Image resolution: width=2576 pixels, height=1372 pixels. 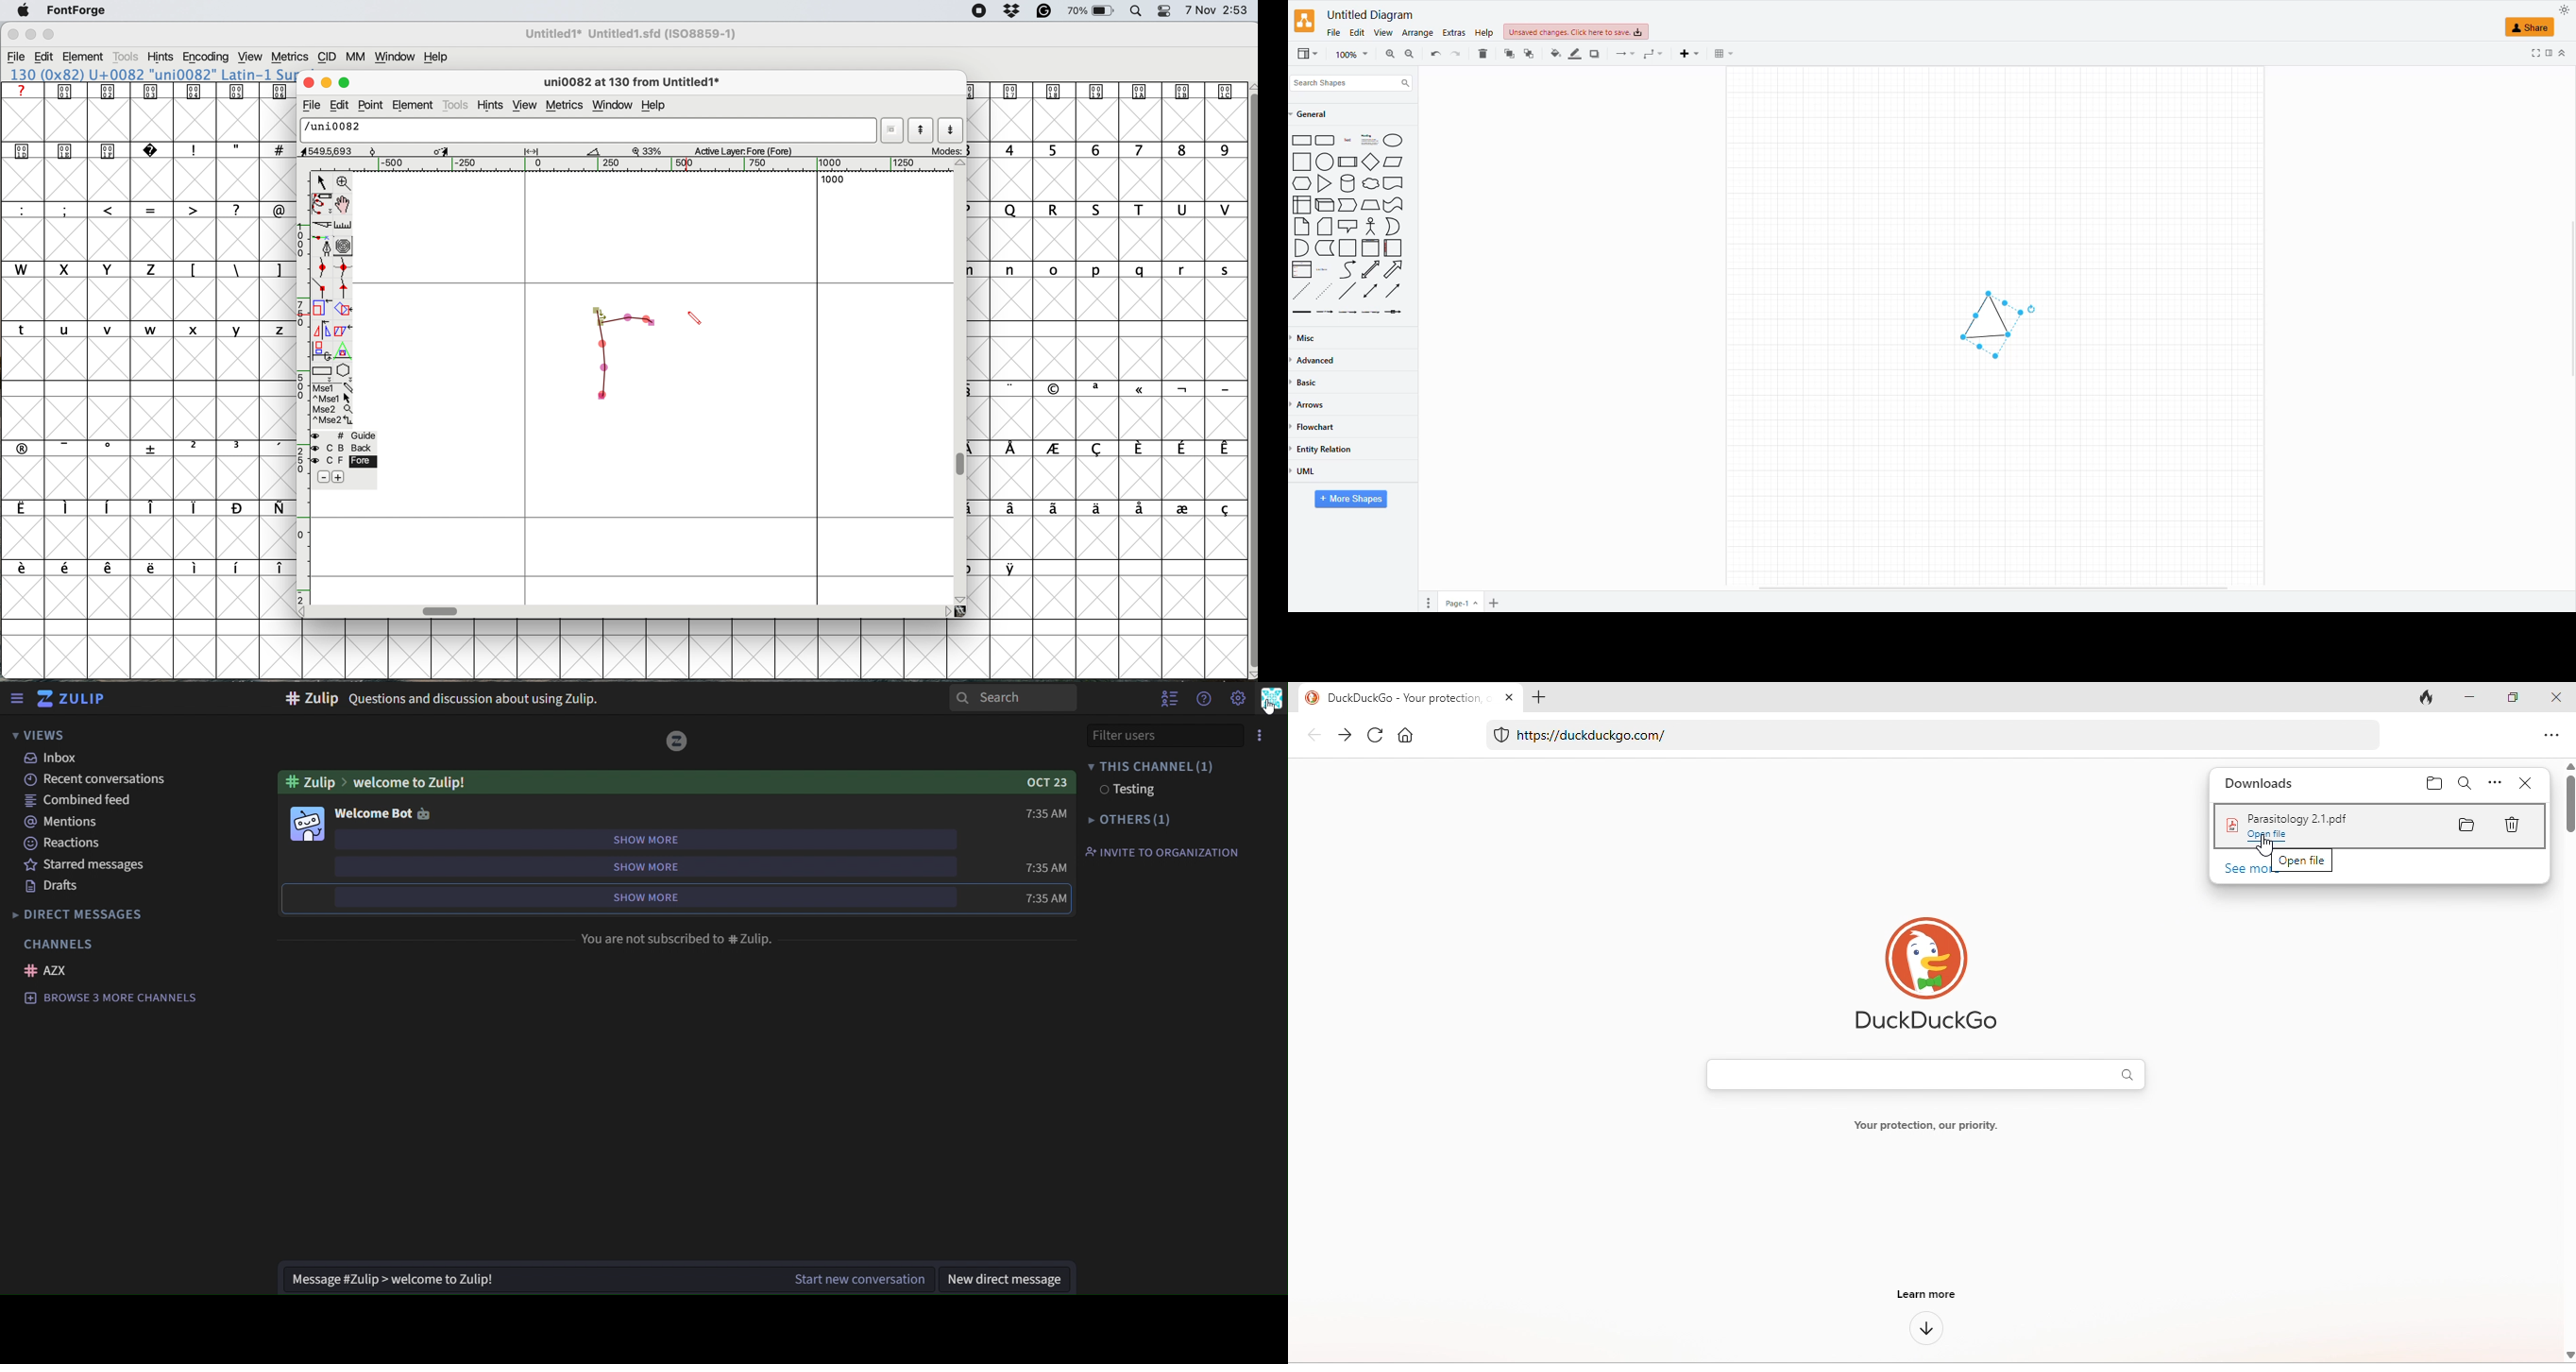 What do you see at coordinates (1010, 700) in the screenshot?
I see `search ` at bounding box center [1010, 700].